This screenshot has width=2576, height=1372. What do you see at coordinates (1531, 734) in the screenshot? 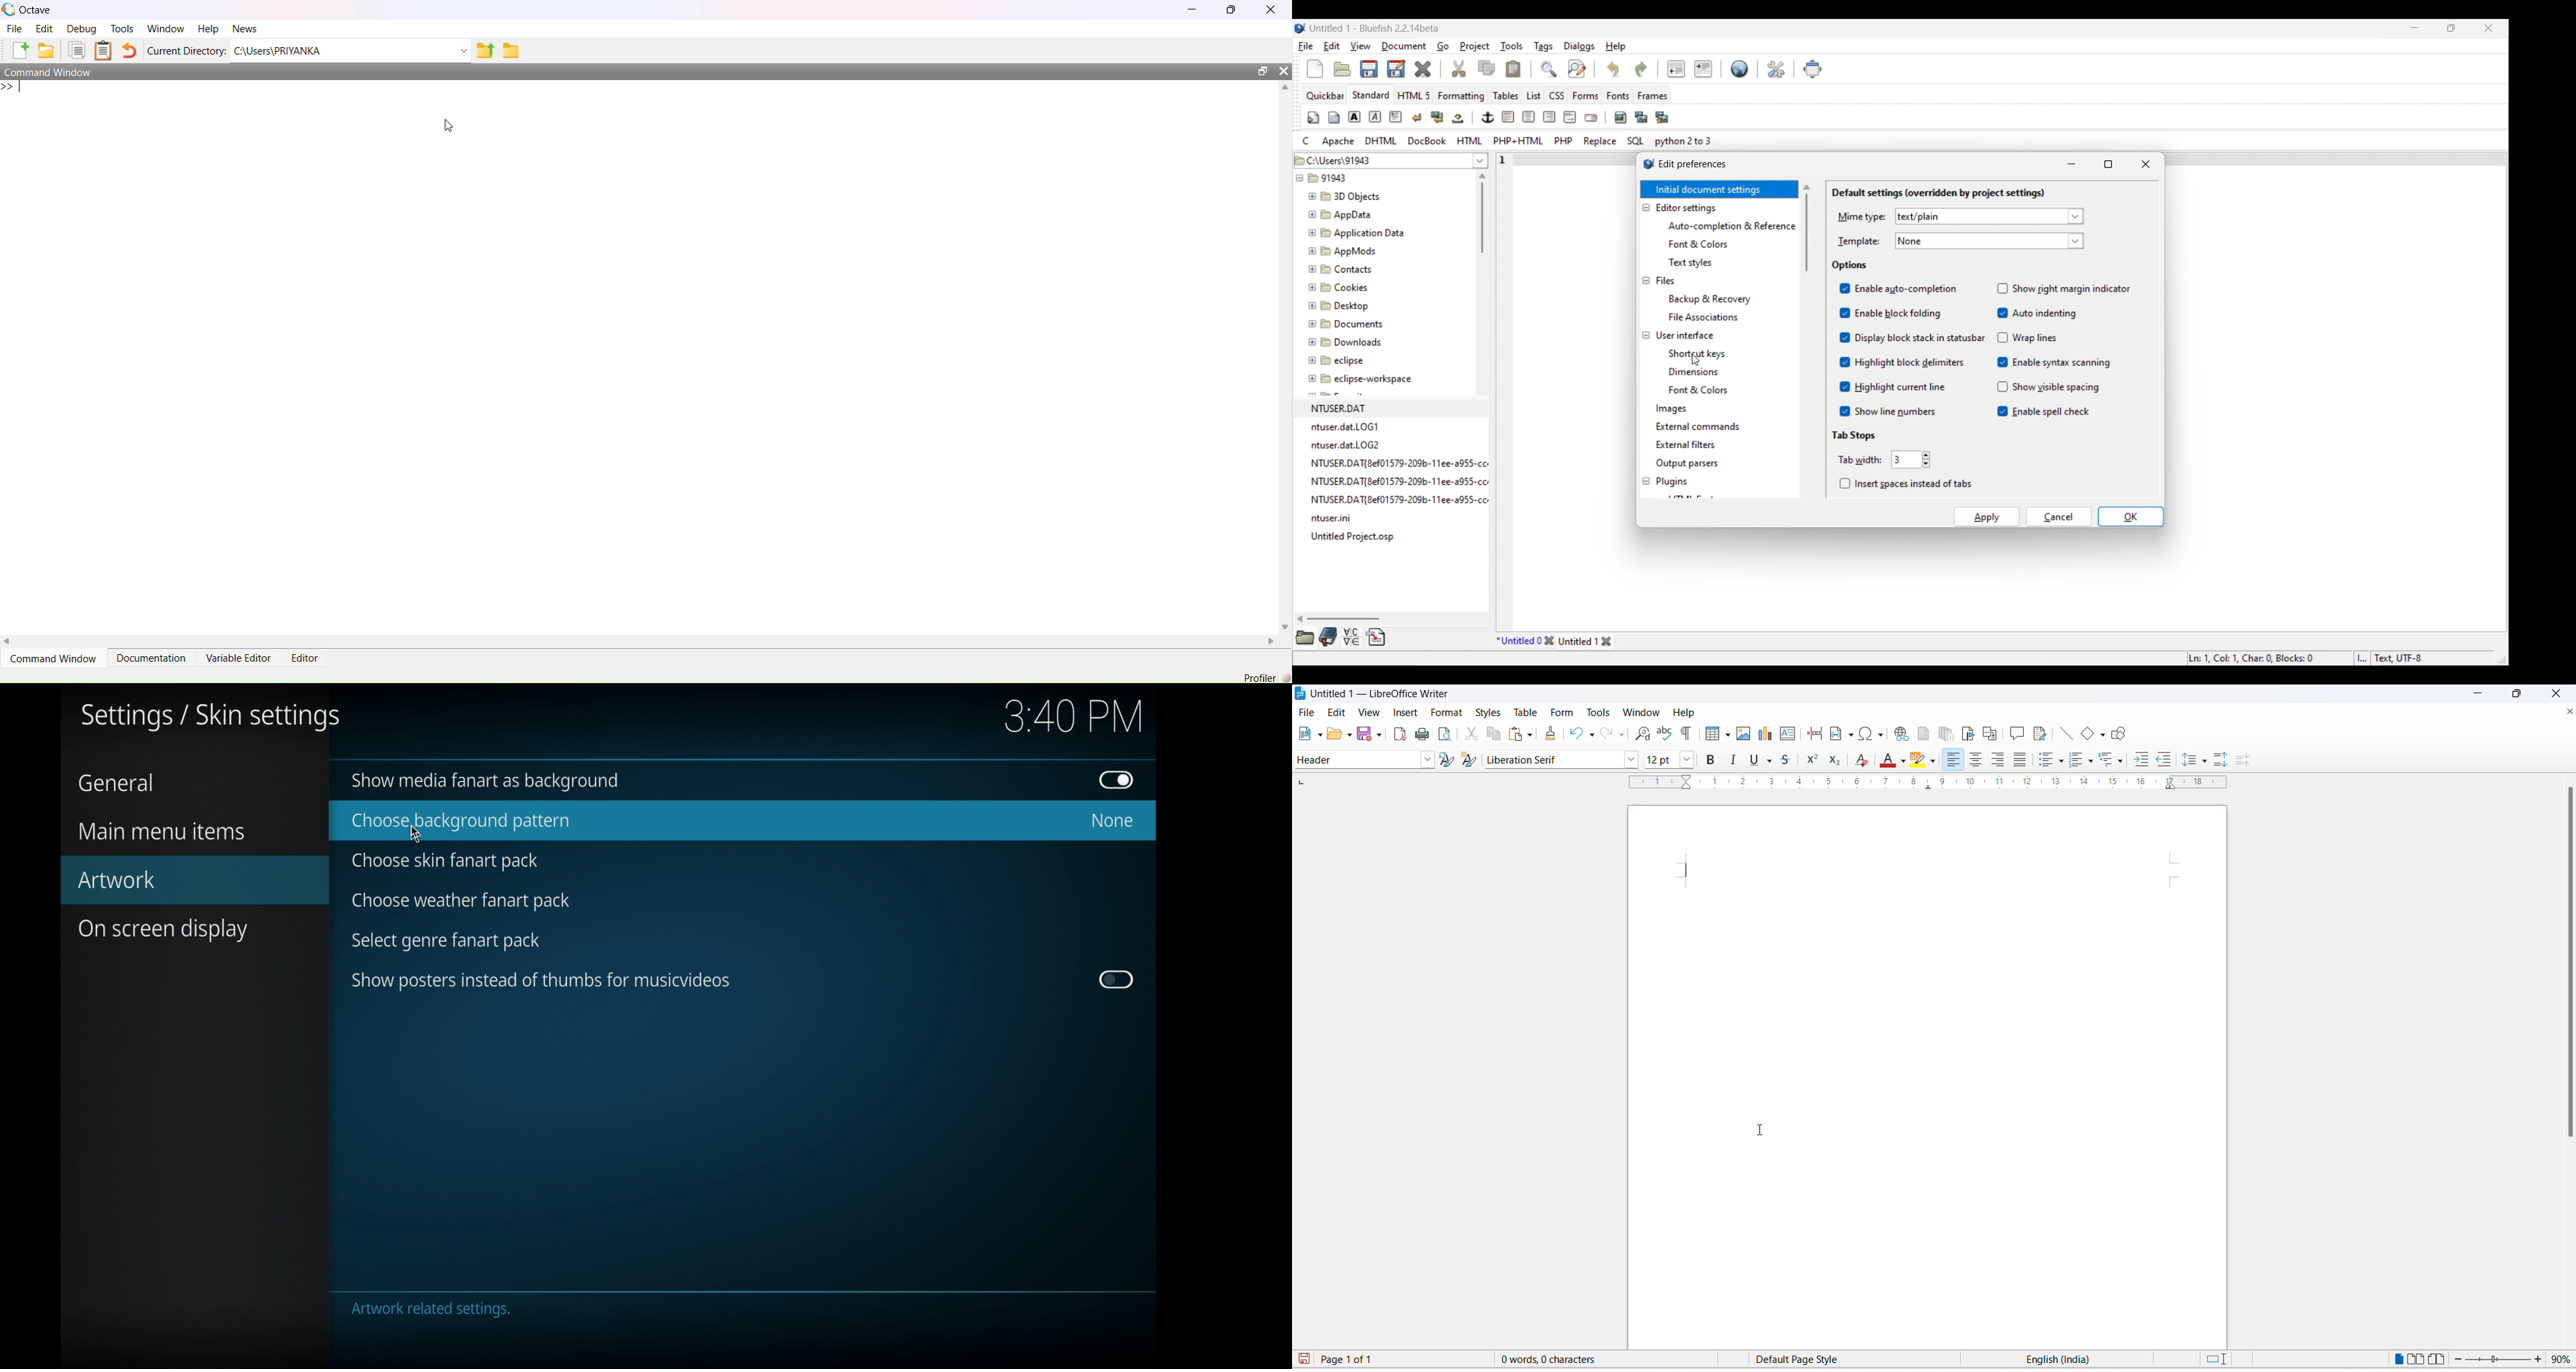
I see `paste options` at bounding box center [1531, 734].